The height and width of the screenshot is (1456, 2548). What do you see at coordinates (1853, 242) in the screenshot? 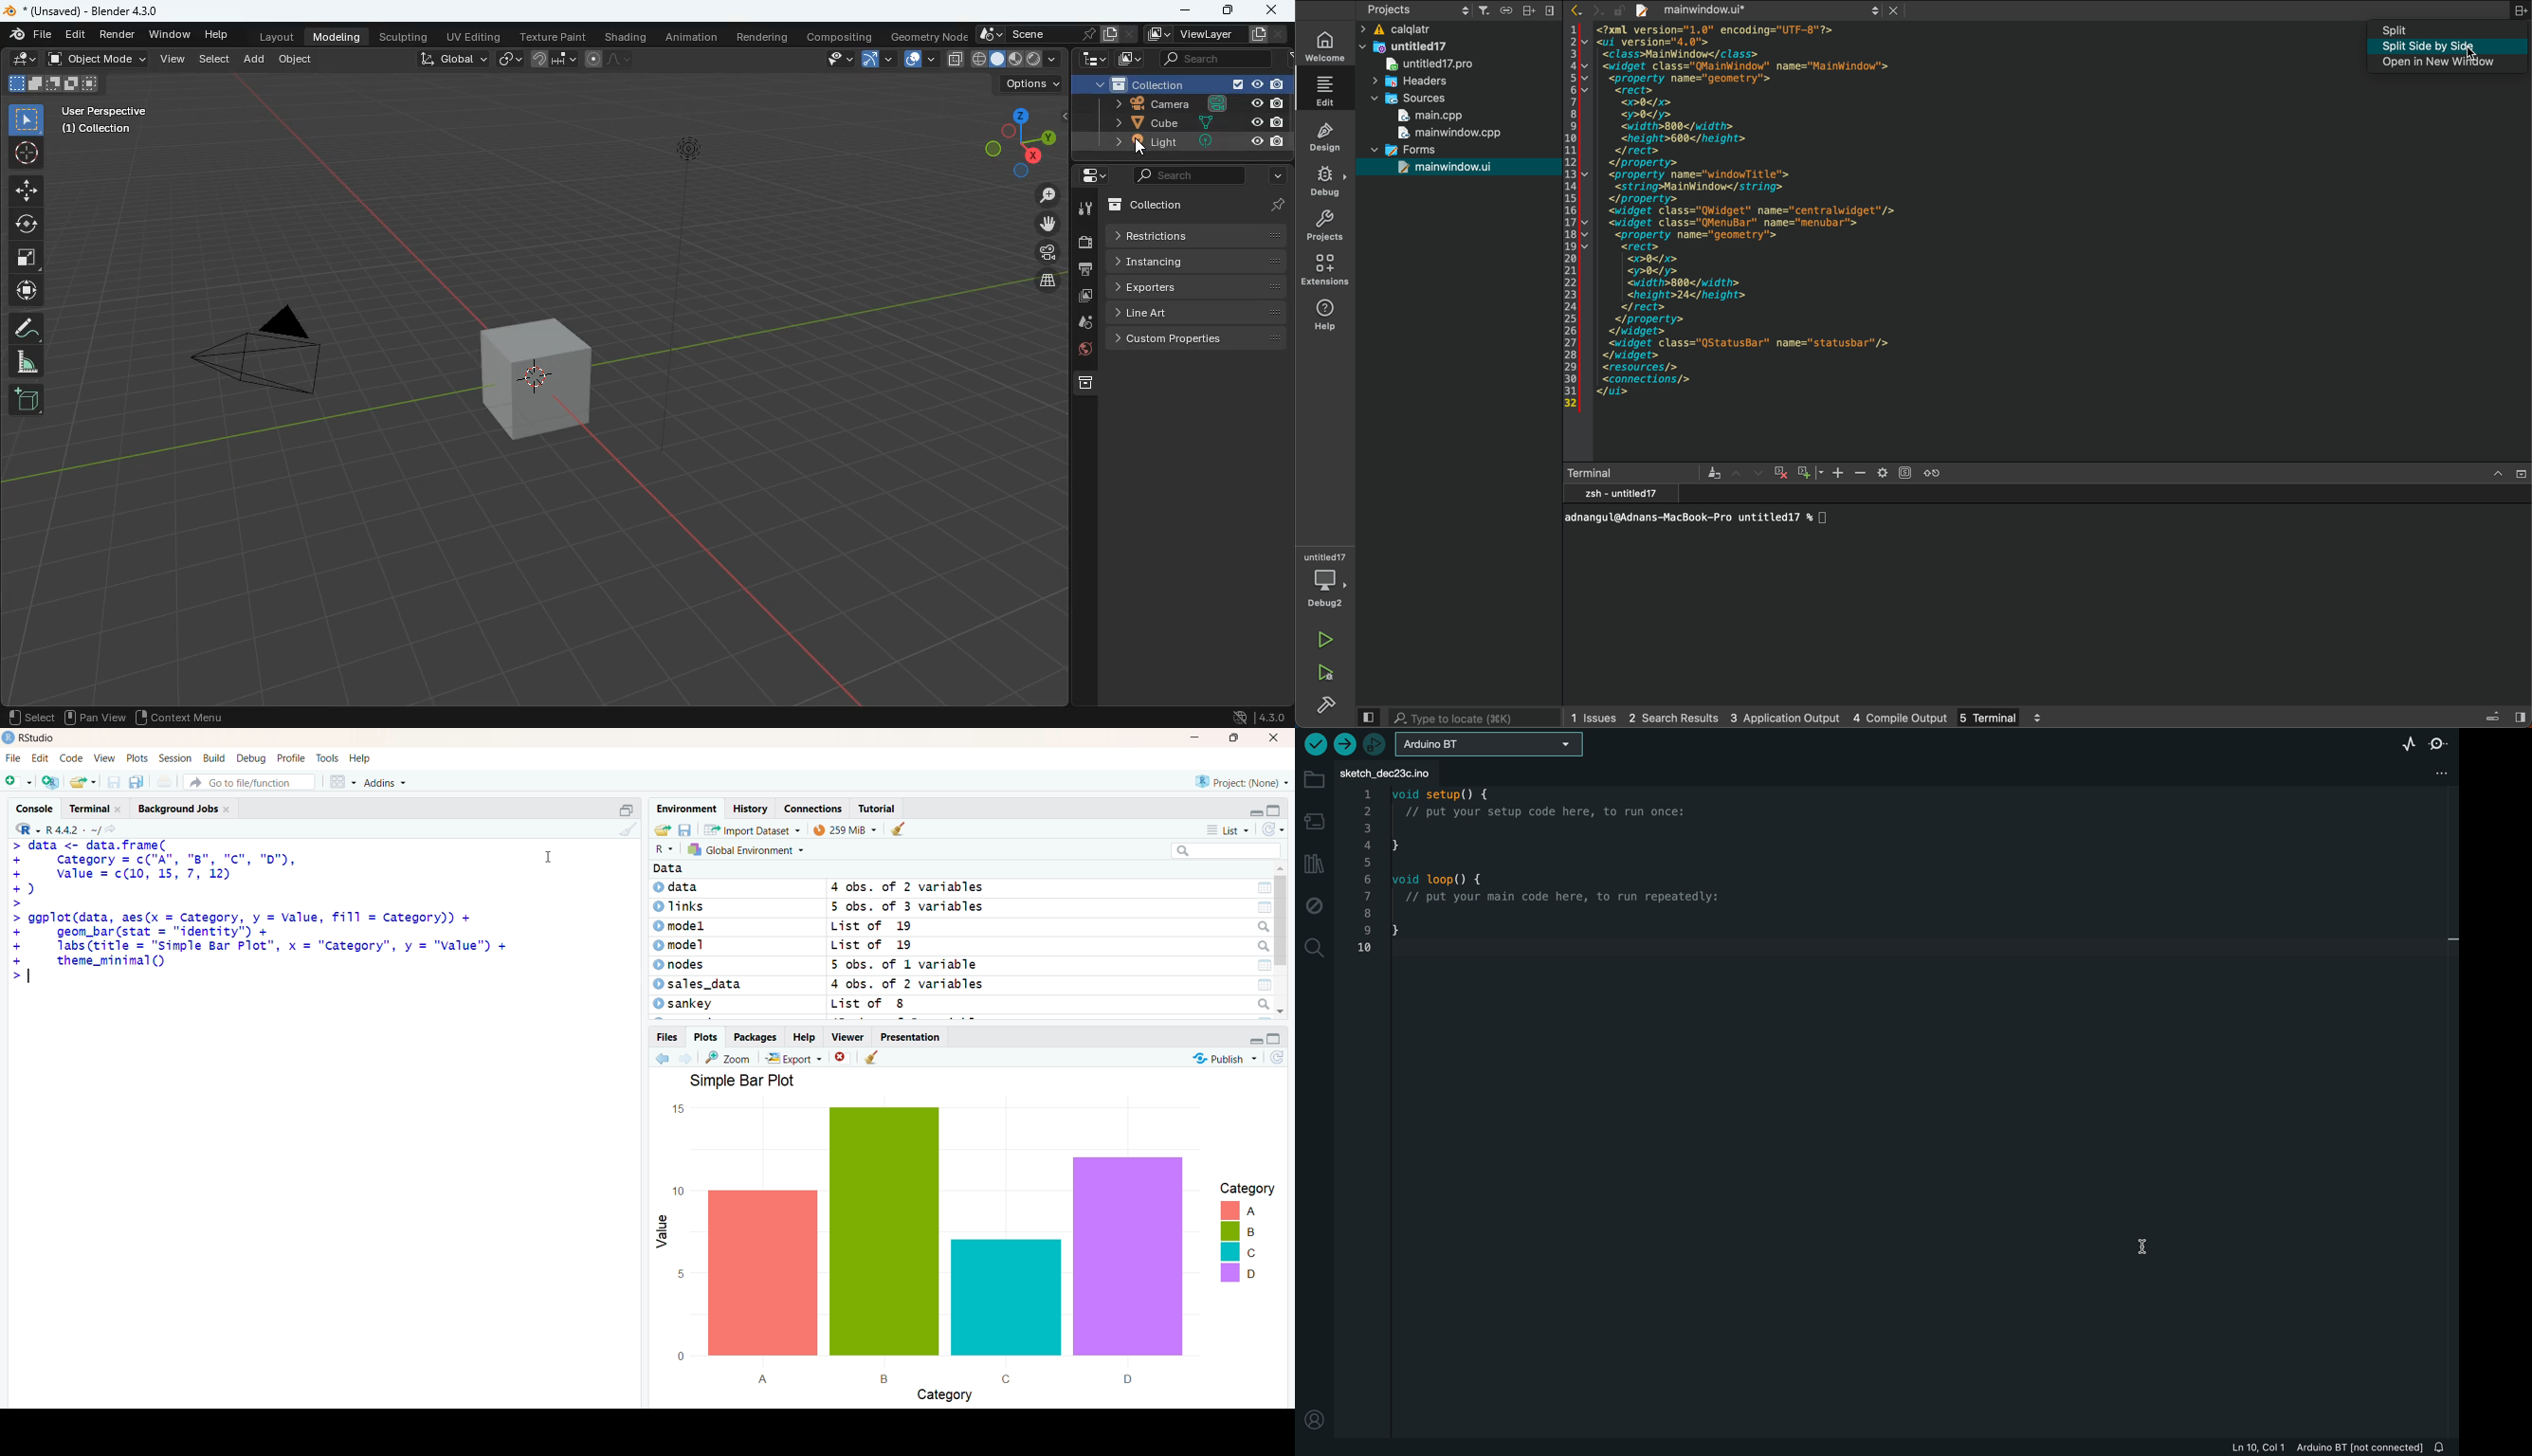
I see `file content` at bounding box center [1853, 242].